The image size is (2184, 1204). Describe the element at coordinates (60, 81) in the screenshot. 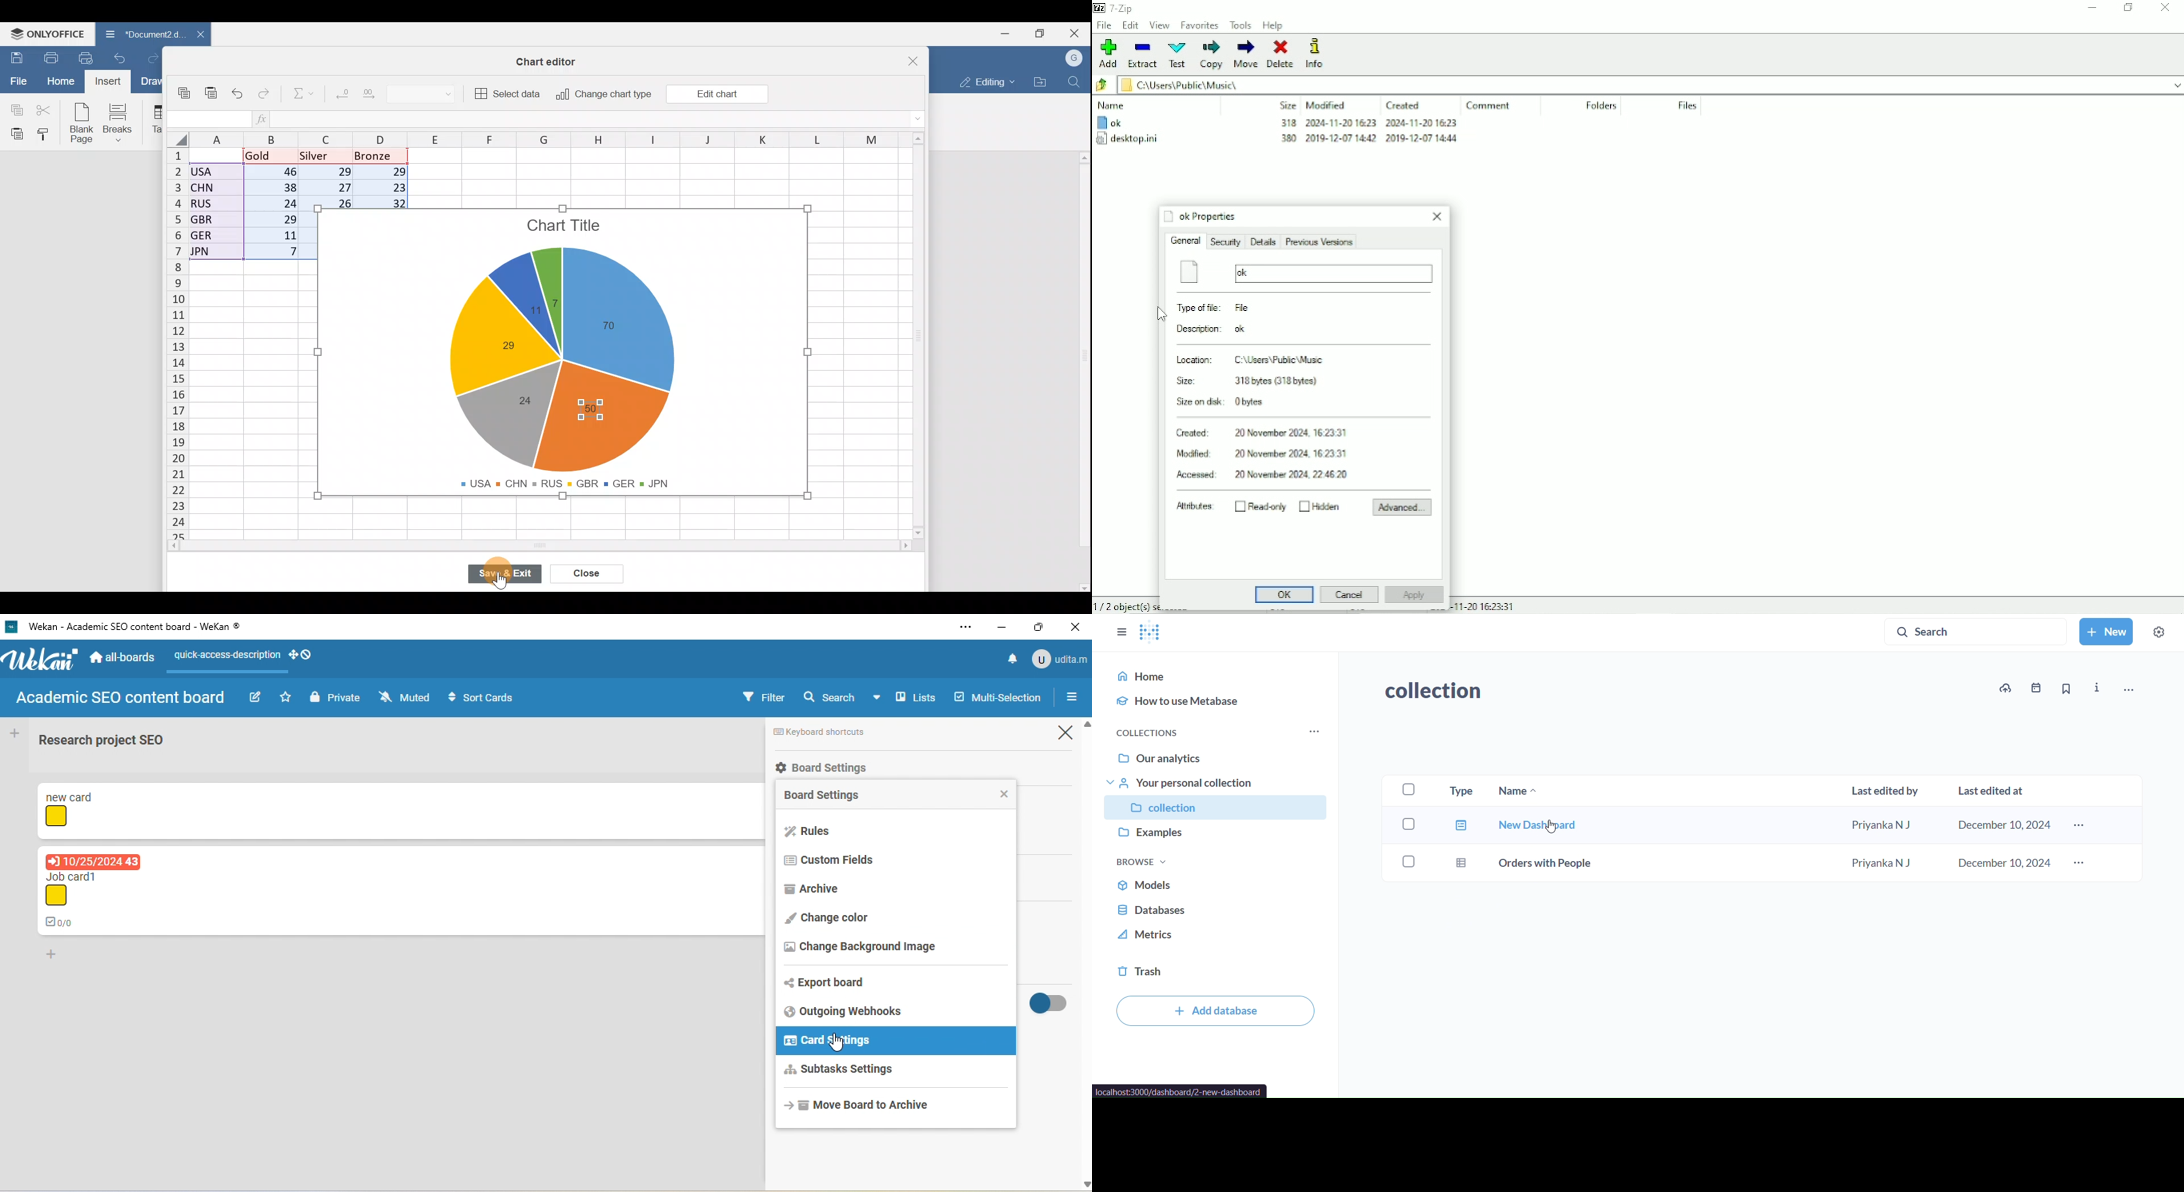

I see `Home` at that location.